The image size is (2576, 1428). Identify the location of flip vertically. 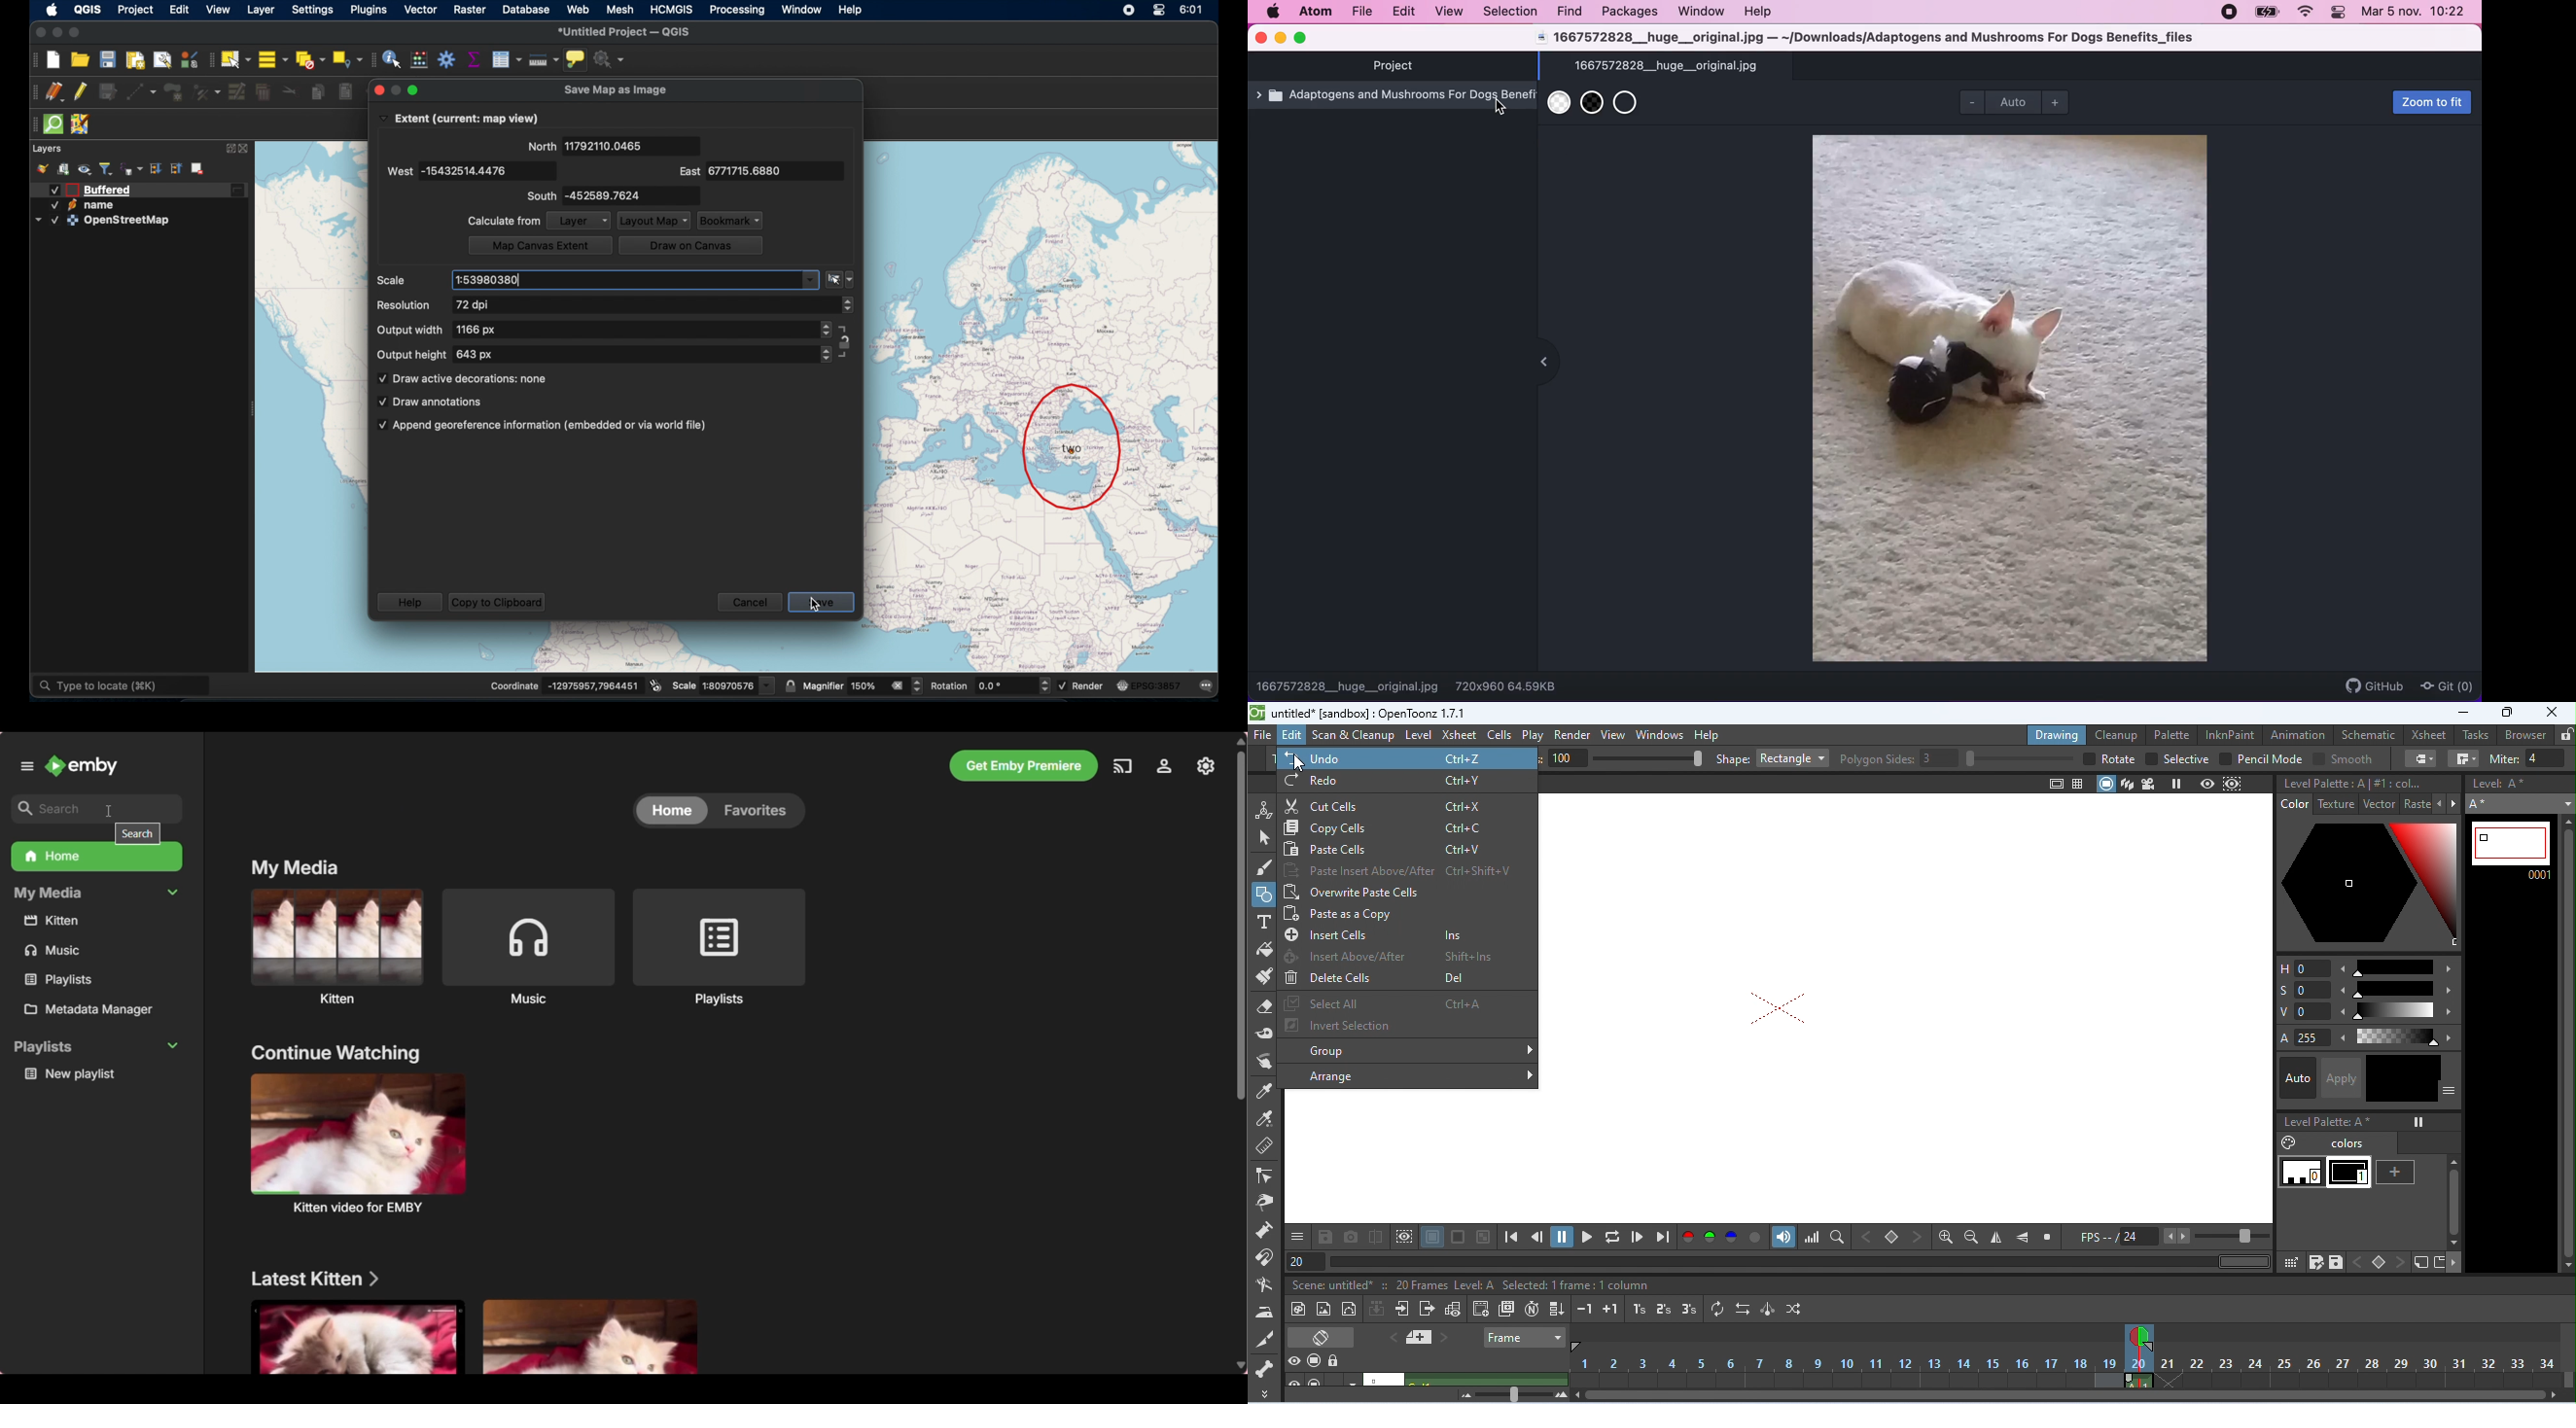
(2022, 1238).